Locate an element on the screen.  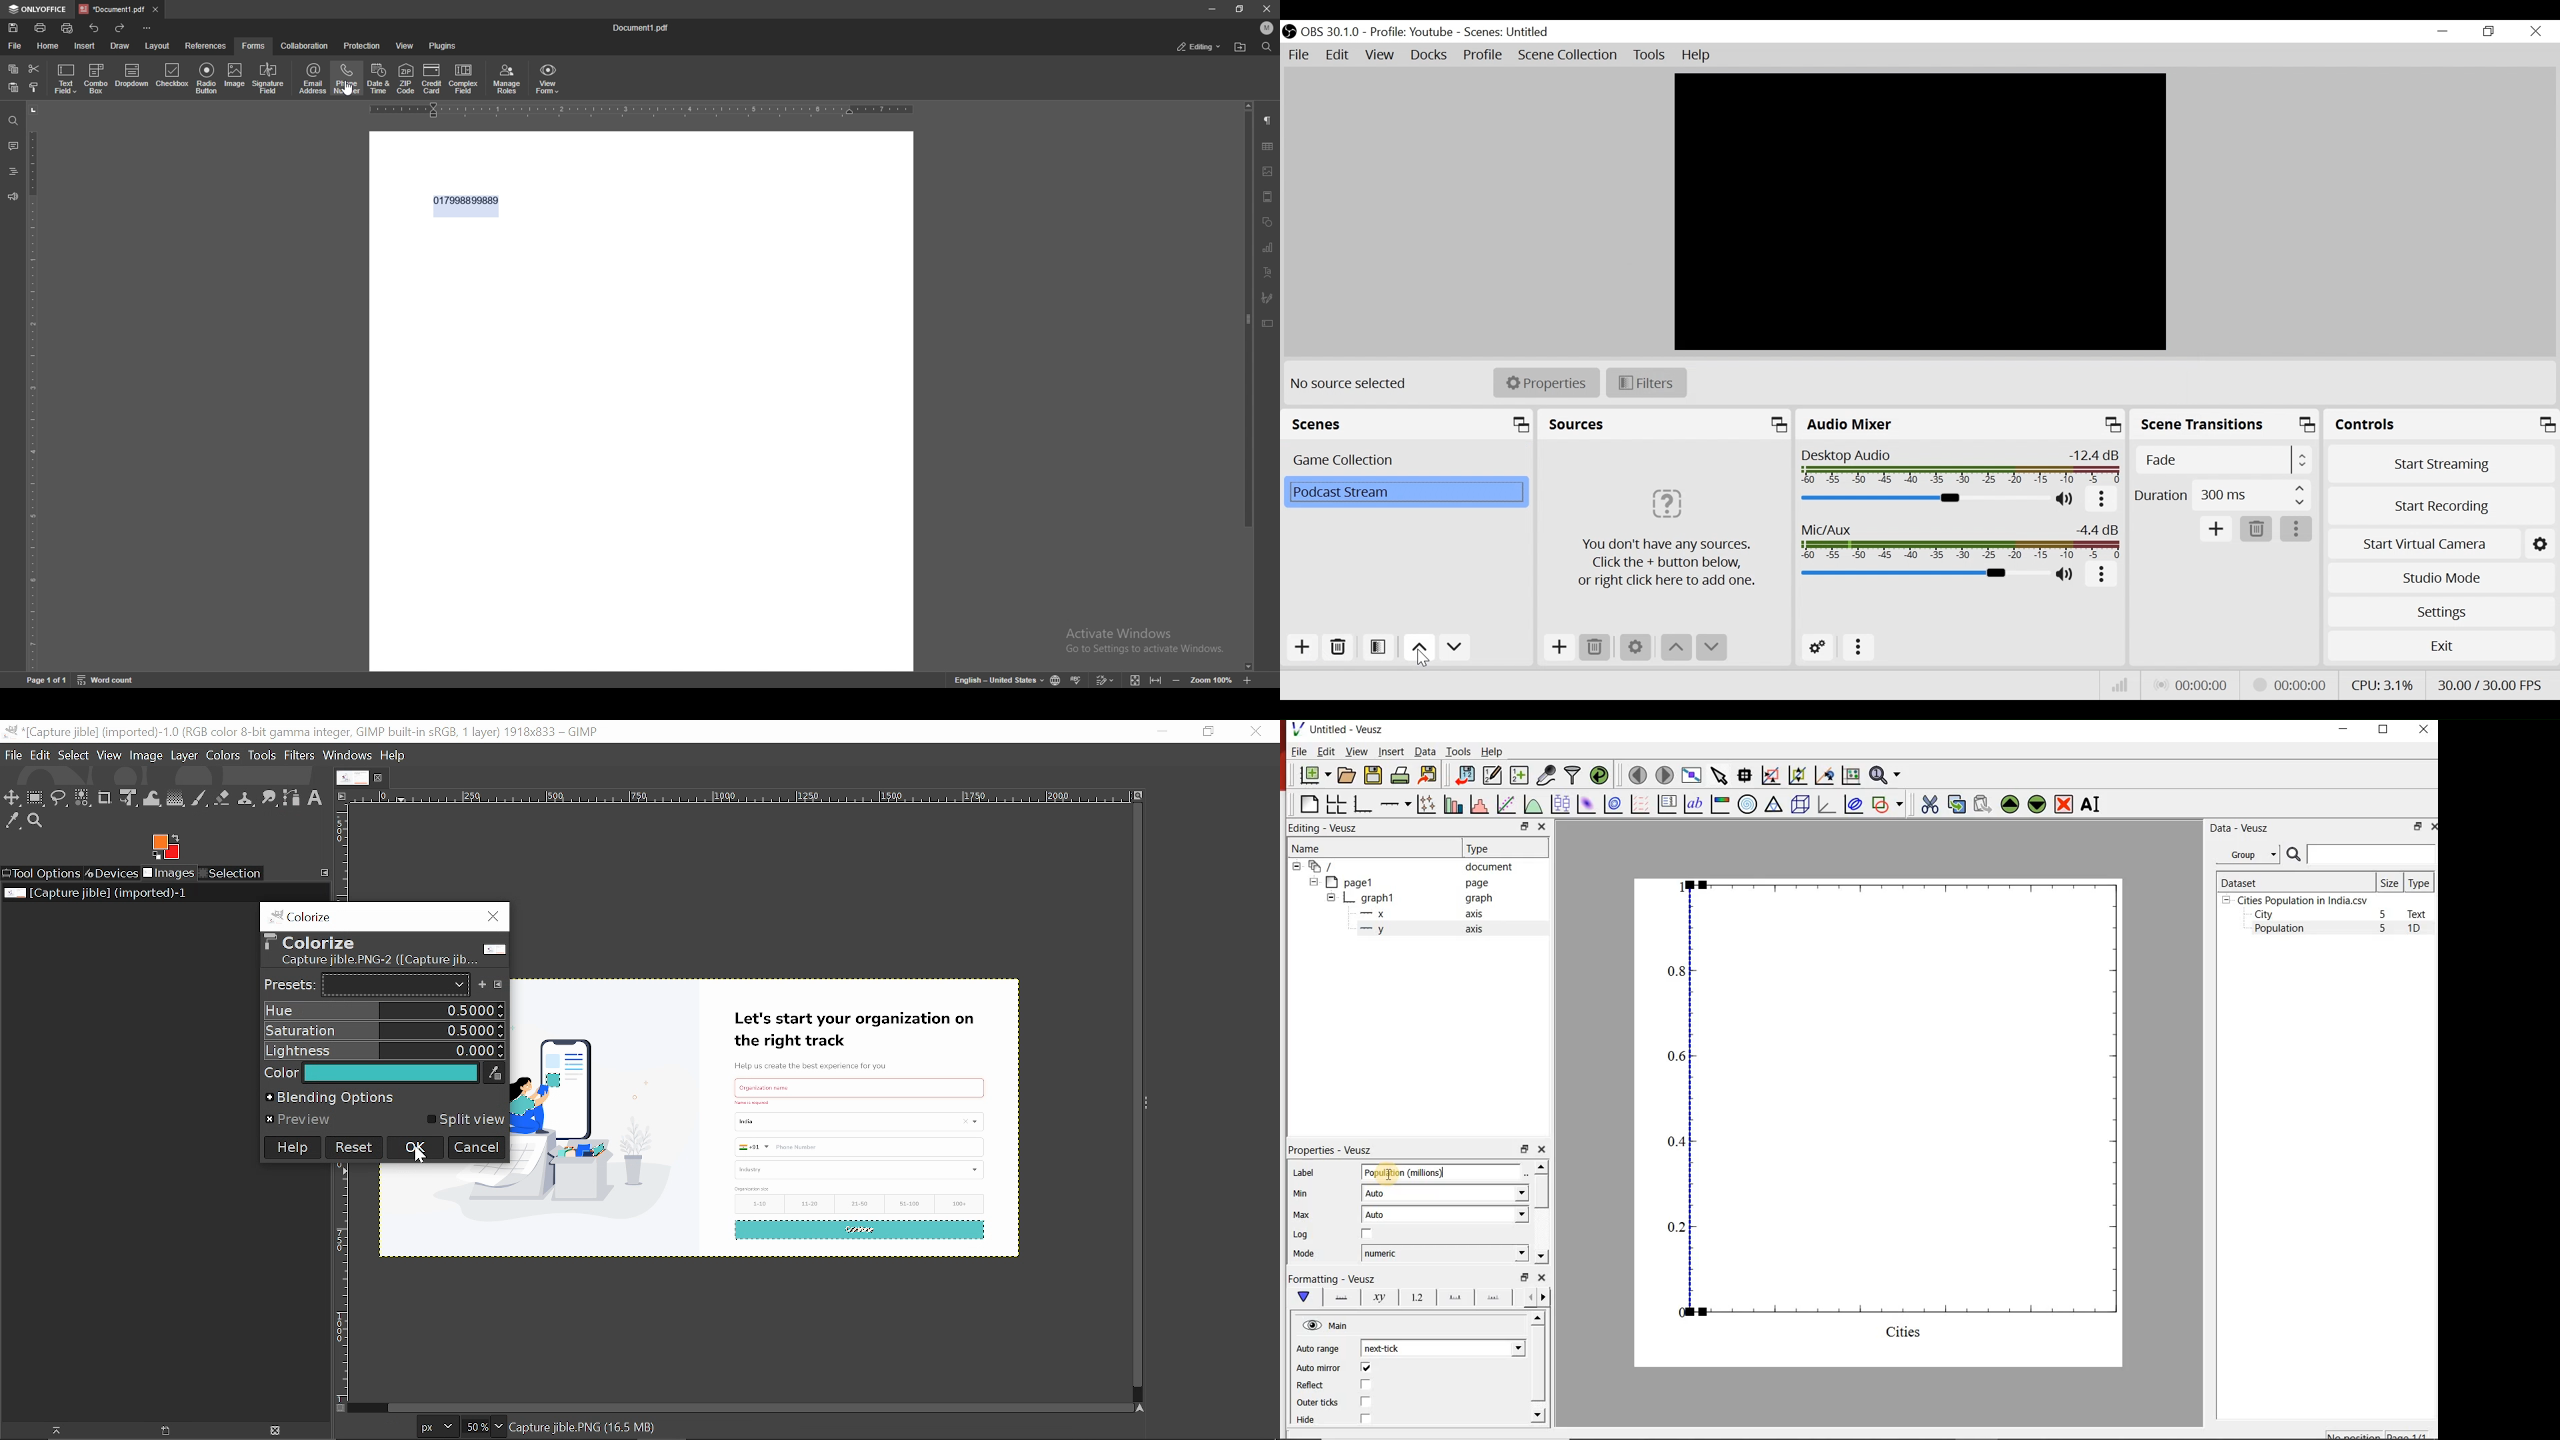
minimize is located at coordinates (1212, 9).